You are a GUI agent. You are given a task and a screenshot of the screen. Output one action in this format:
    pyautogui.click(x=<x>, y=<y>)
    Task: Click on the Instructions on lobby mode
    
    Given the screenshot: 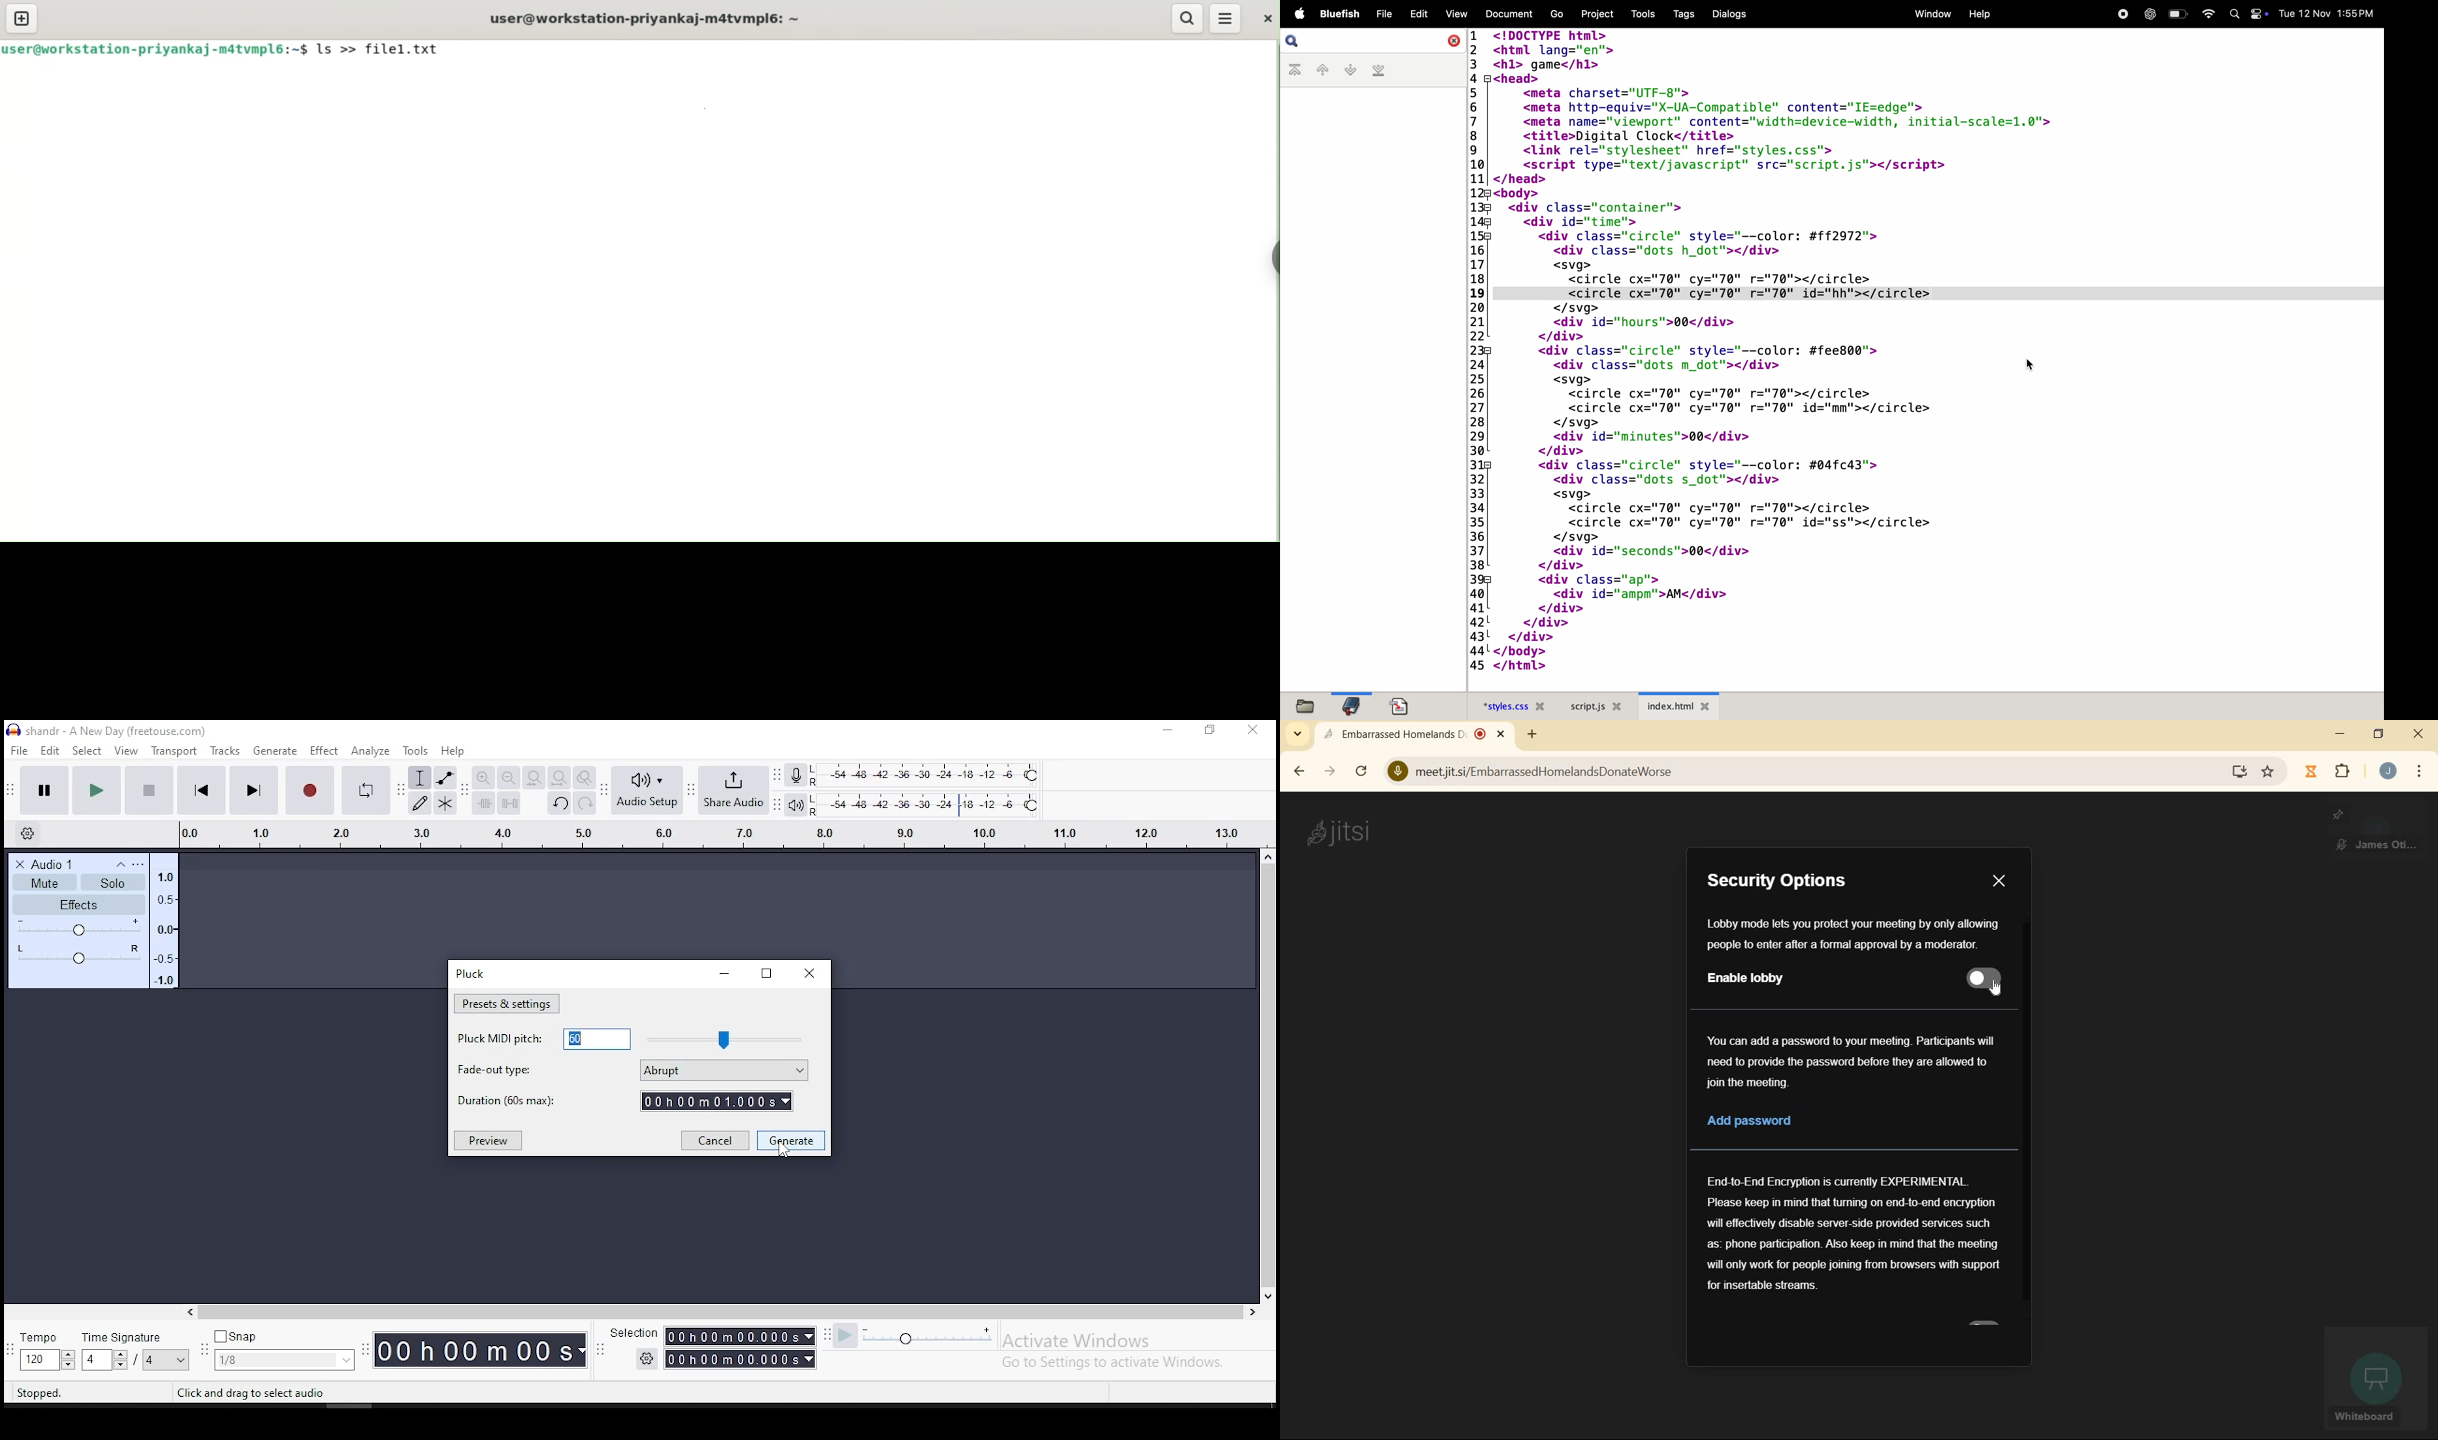 What is the action you would take?
    pyautogui.click(x=1853, y=934)
    